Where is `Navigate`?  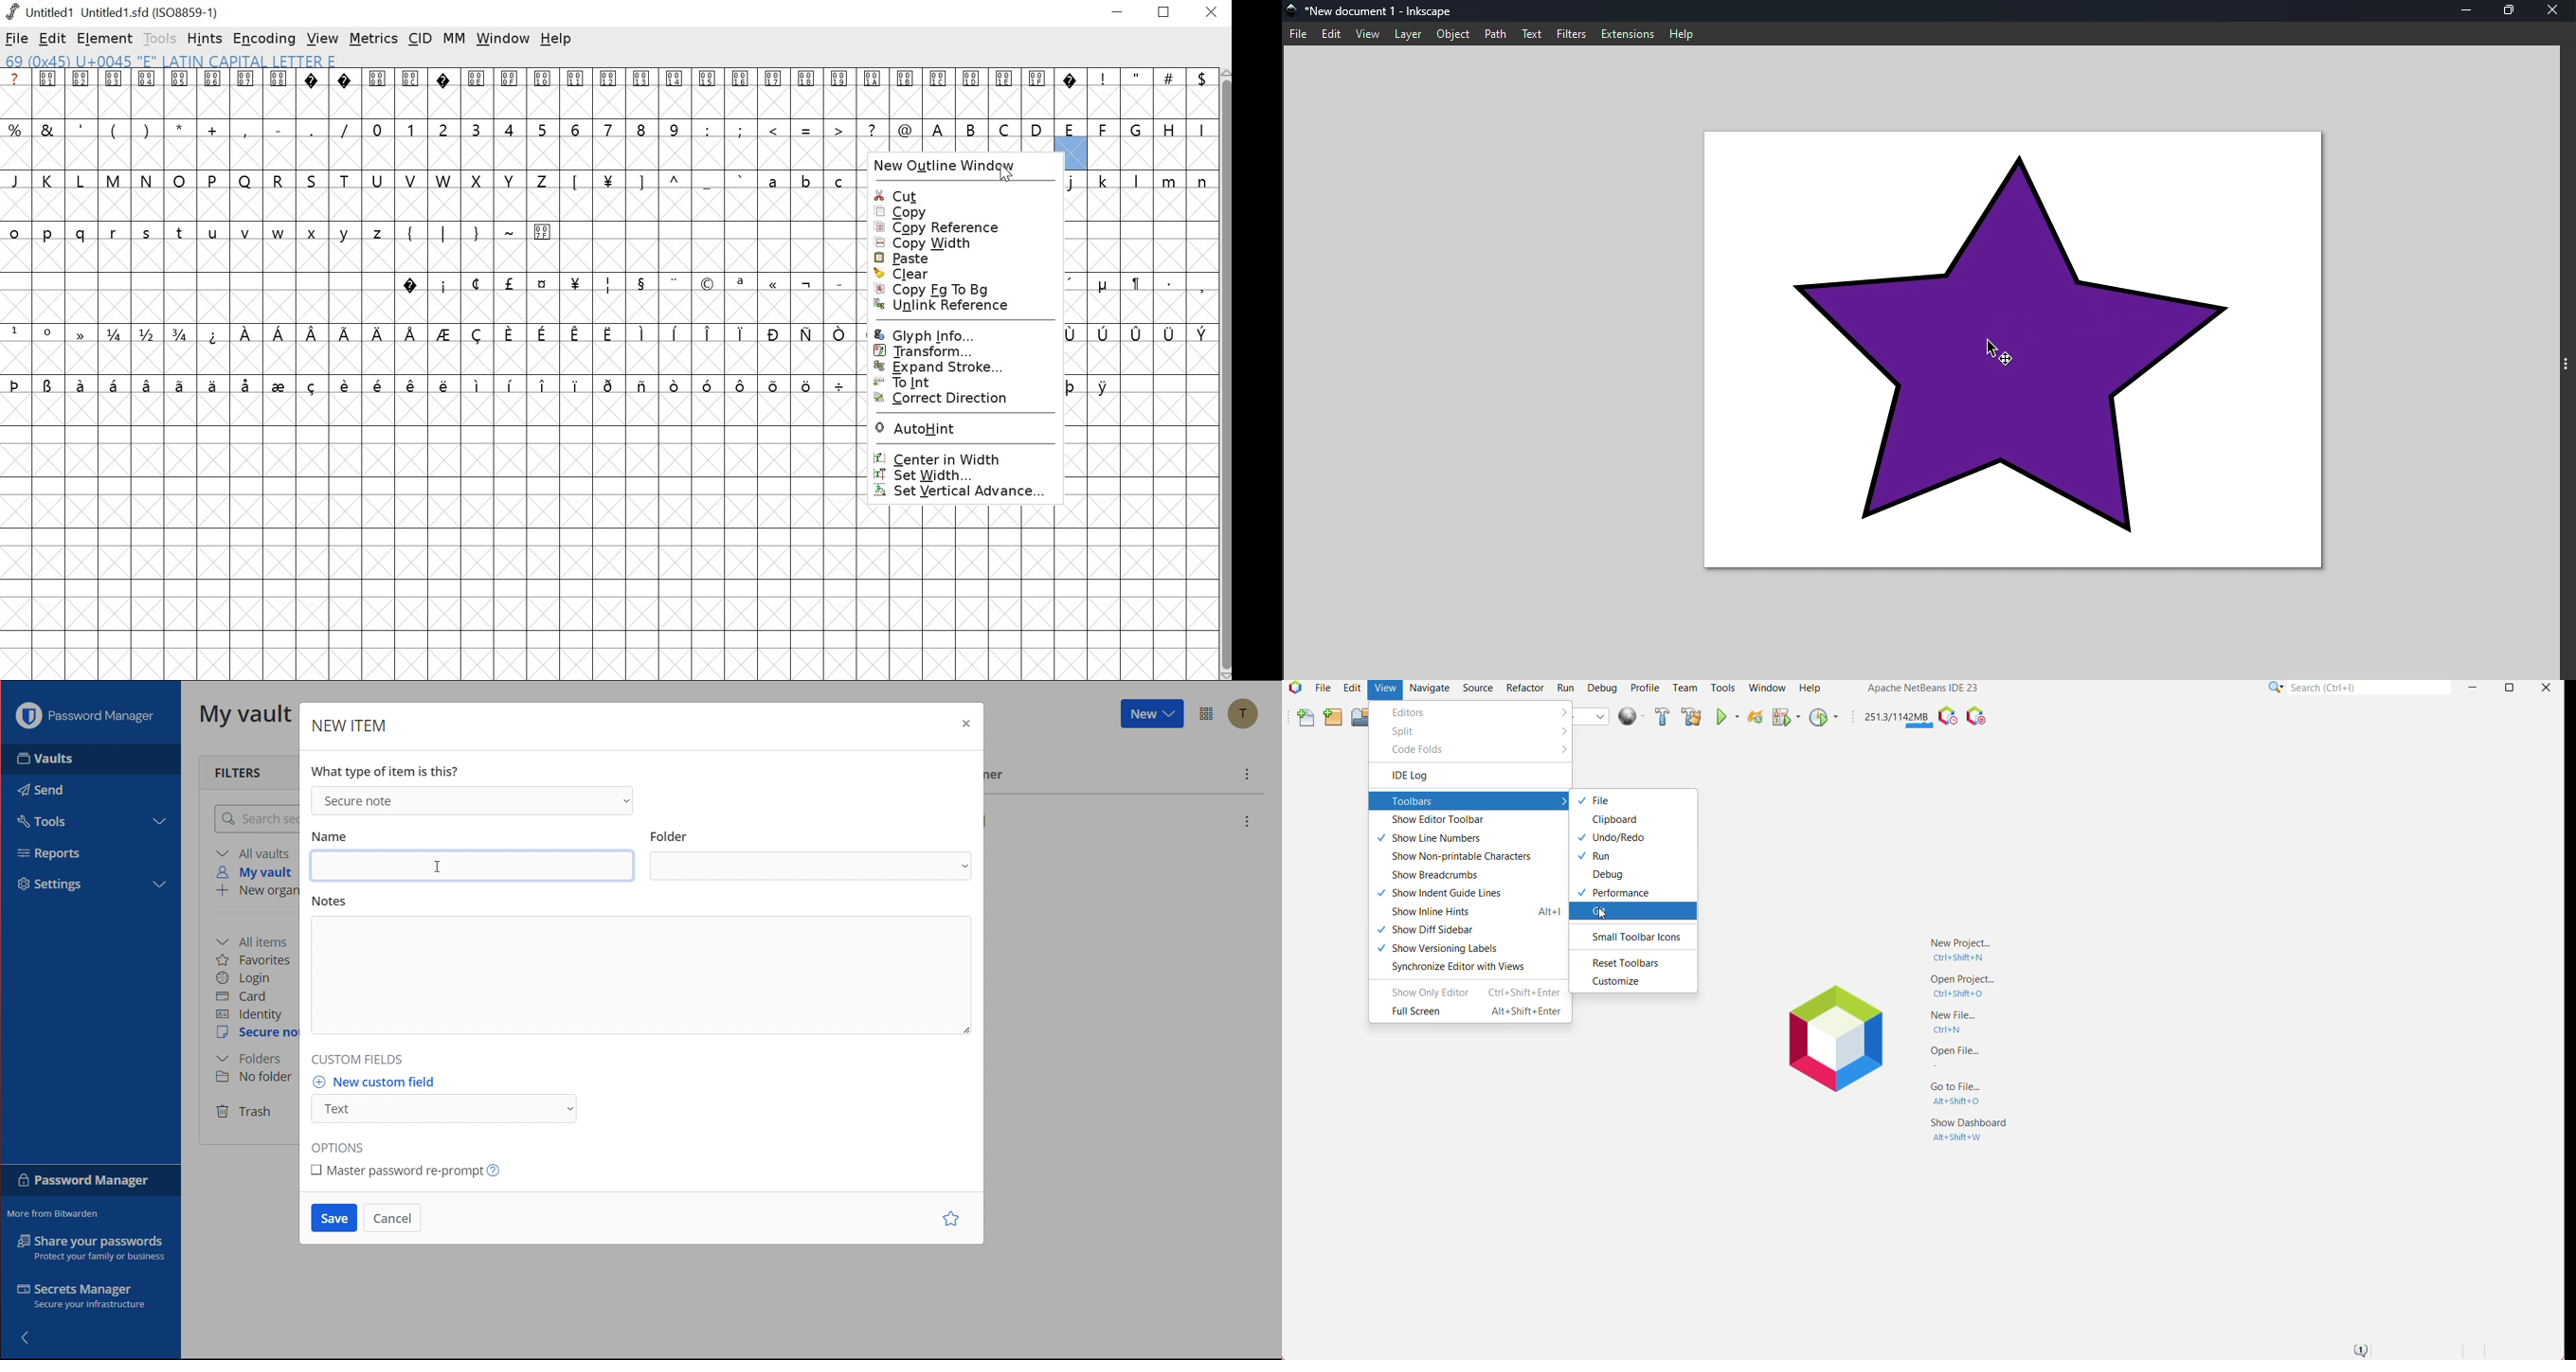
Navigate is located at coordinates (1432, 688).